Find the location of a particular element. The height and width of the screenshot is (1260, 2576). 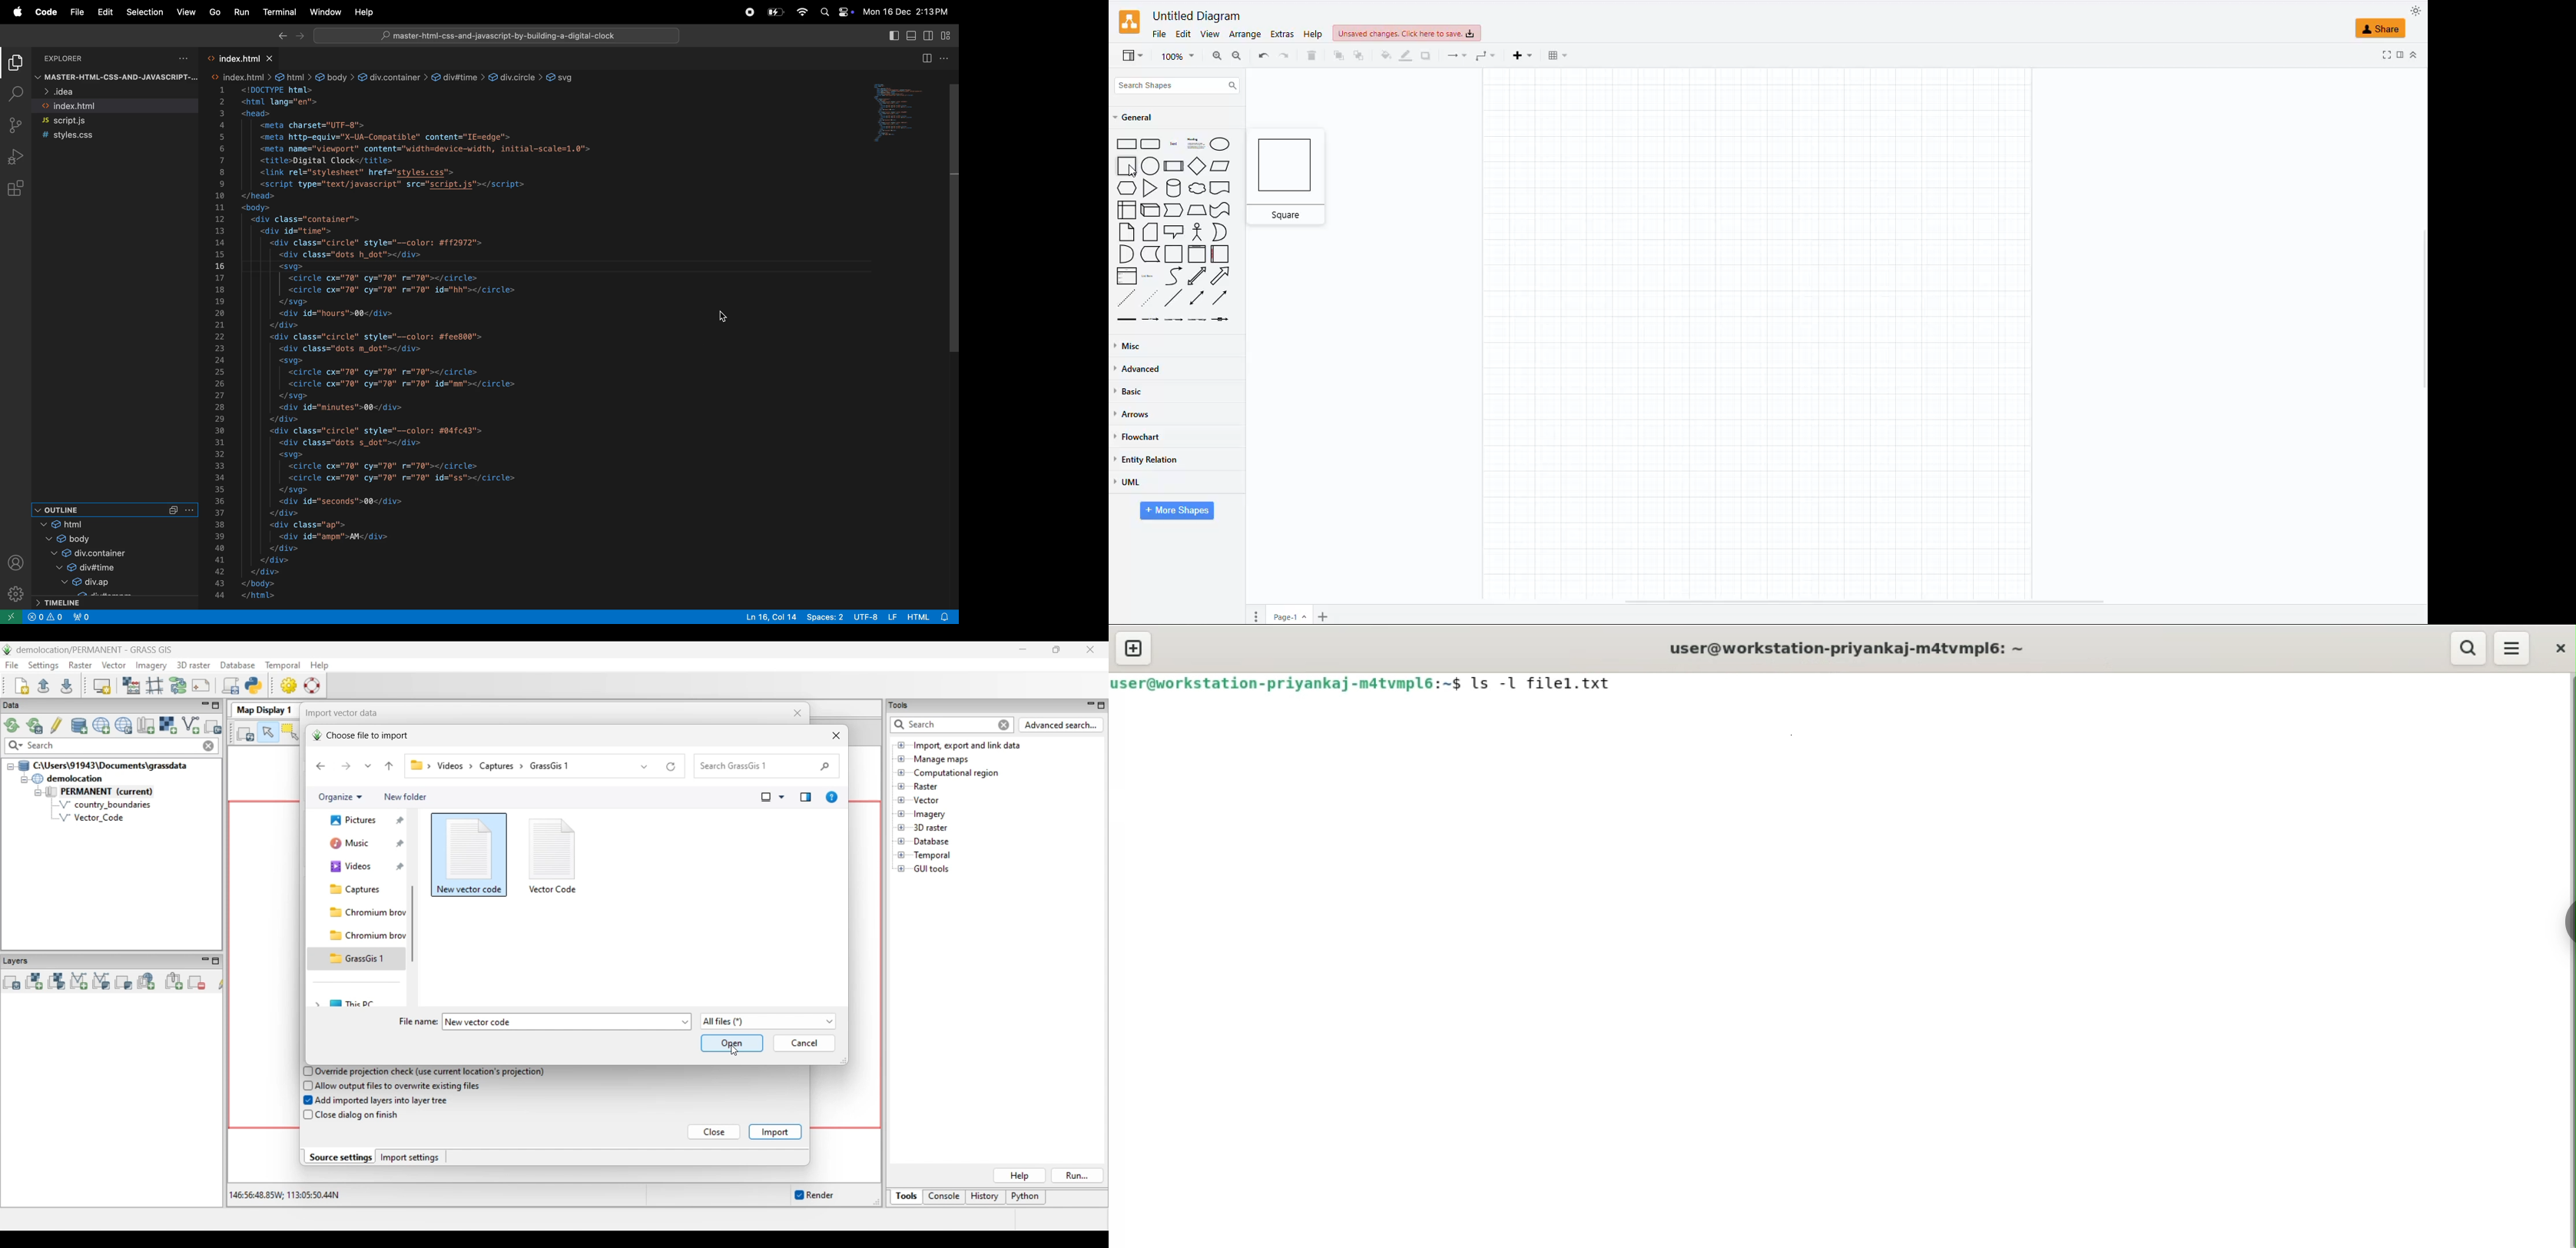

advanced is located at coordinates (1144, 370).